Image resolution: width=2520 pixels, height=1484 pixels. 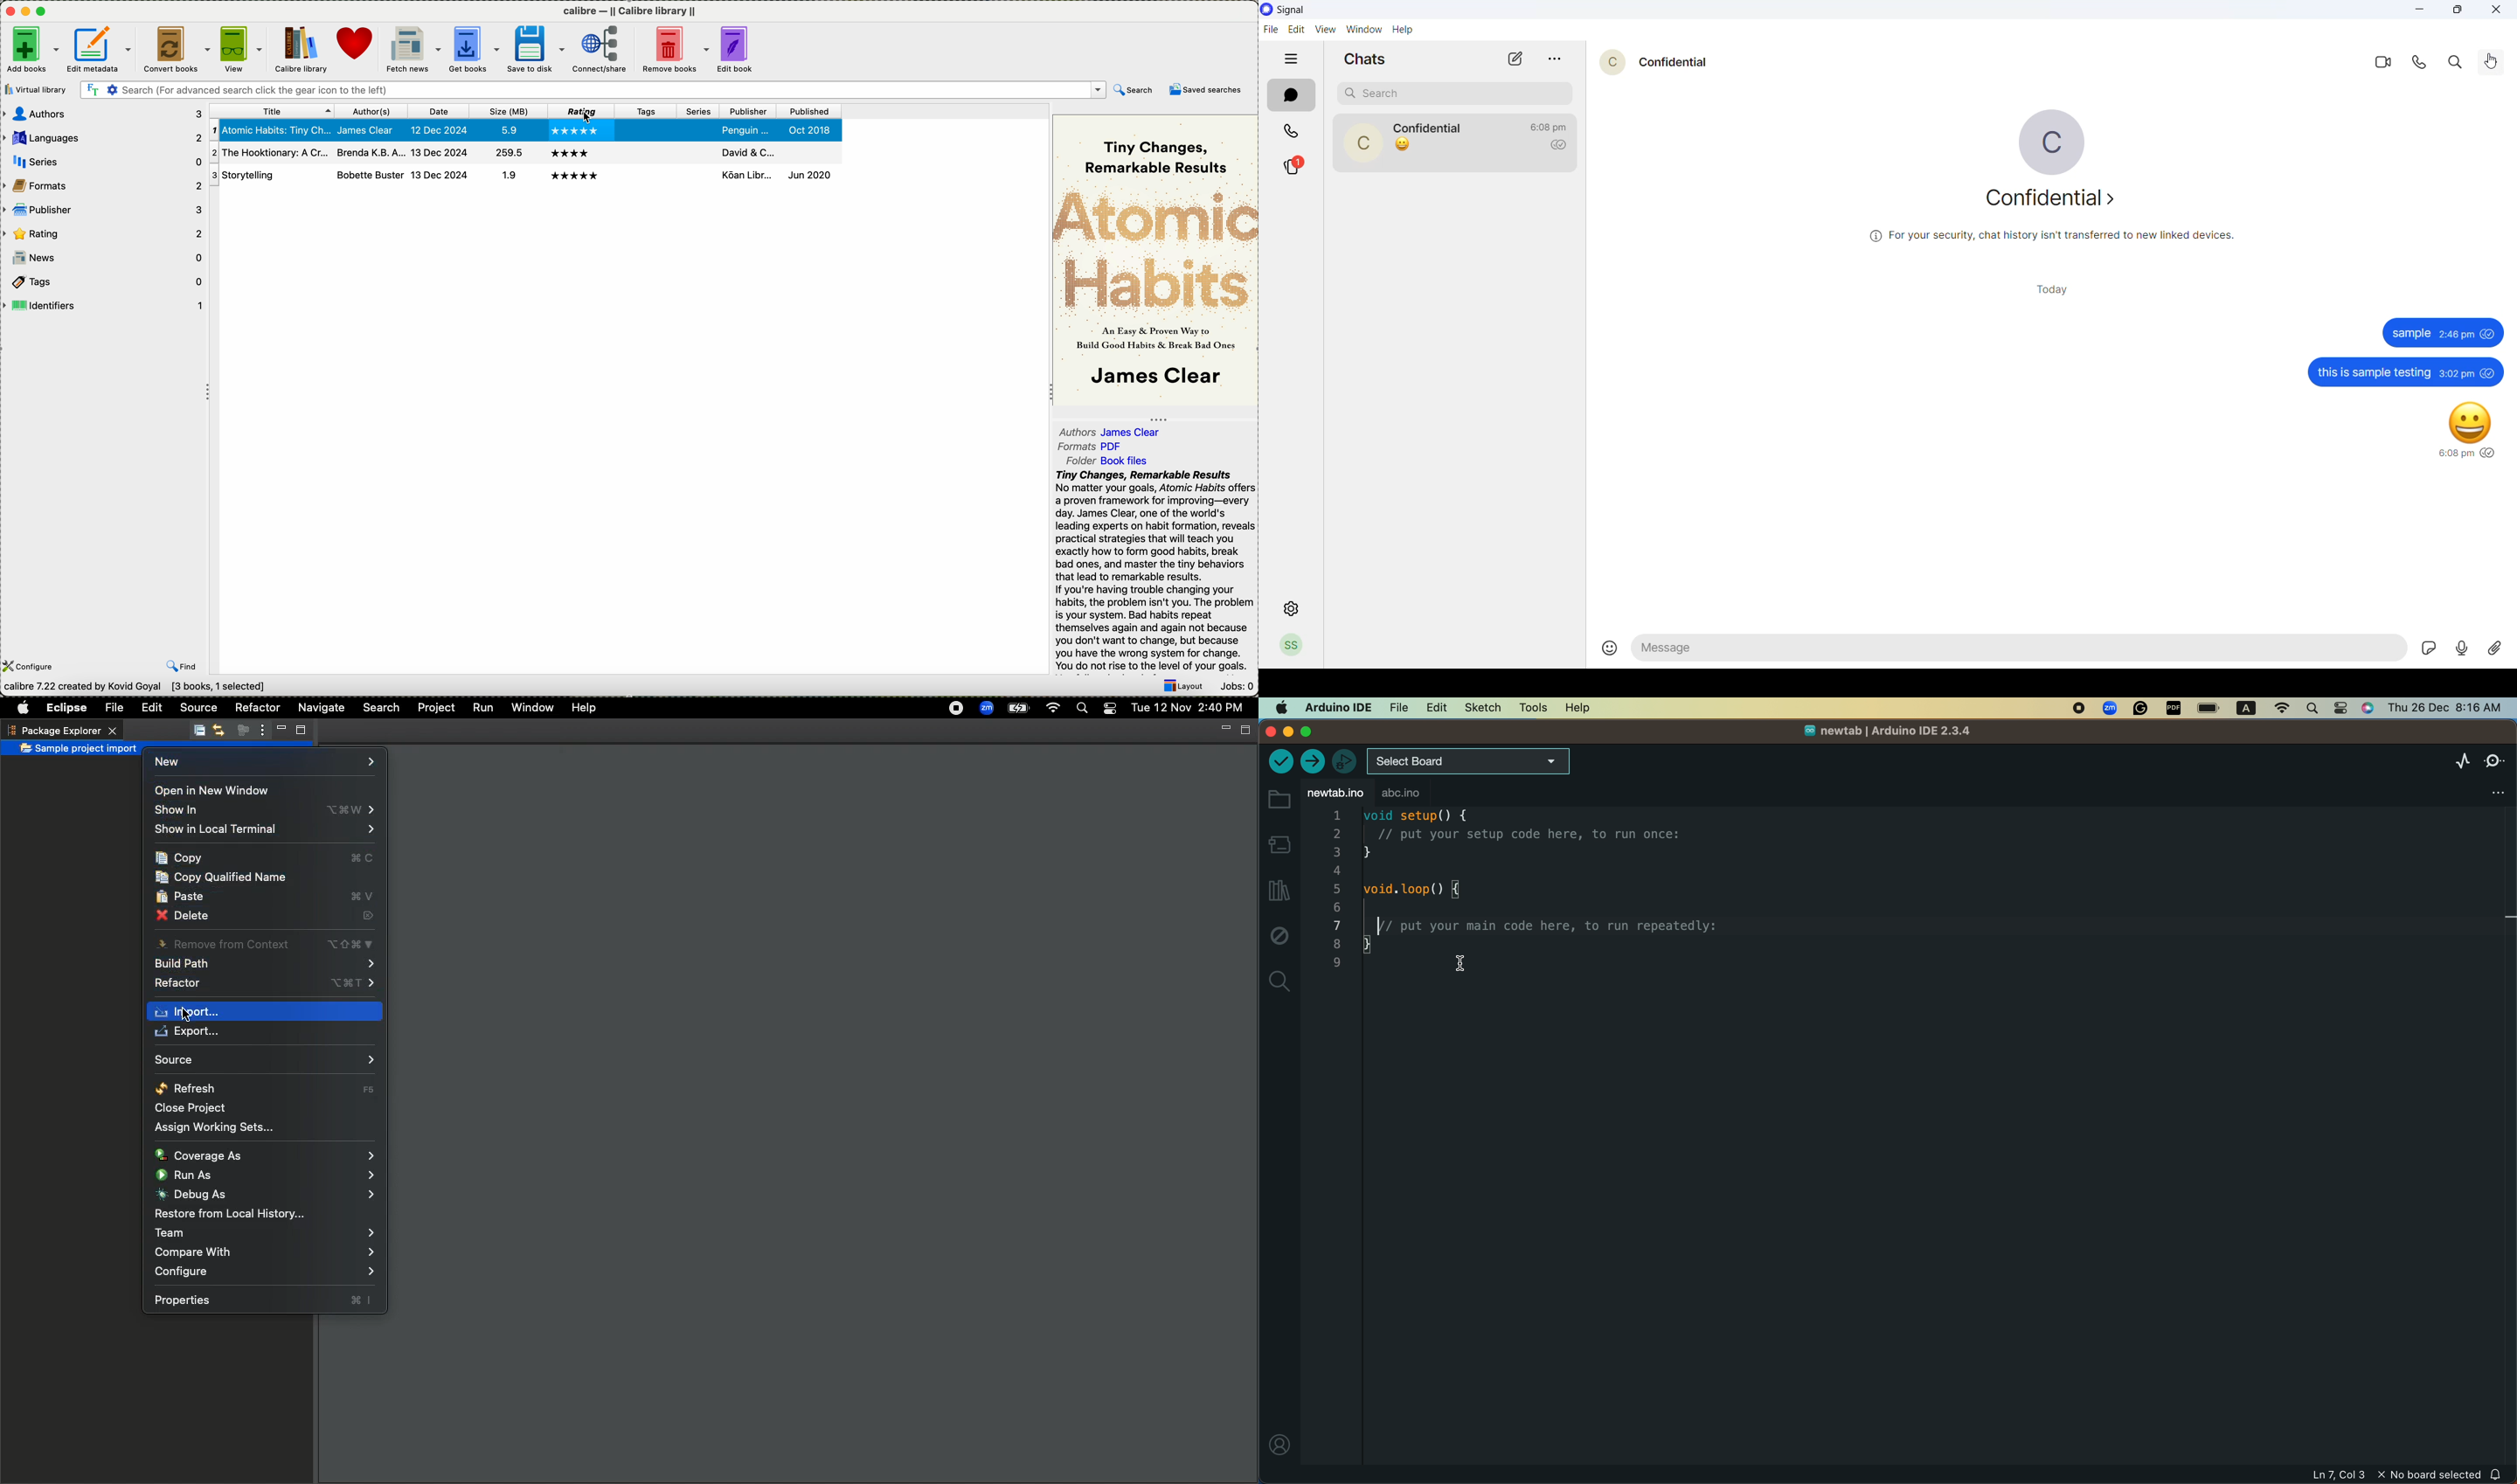 I want to click on cursor, so click(x=188, y=1024).